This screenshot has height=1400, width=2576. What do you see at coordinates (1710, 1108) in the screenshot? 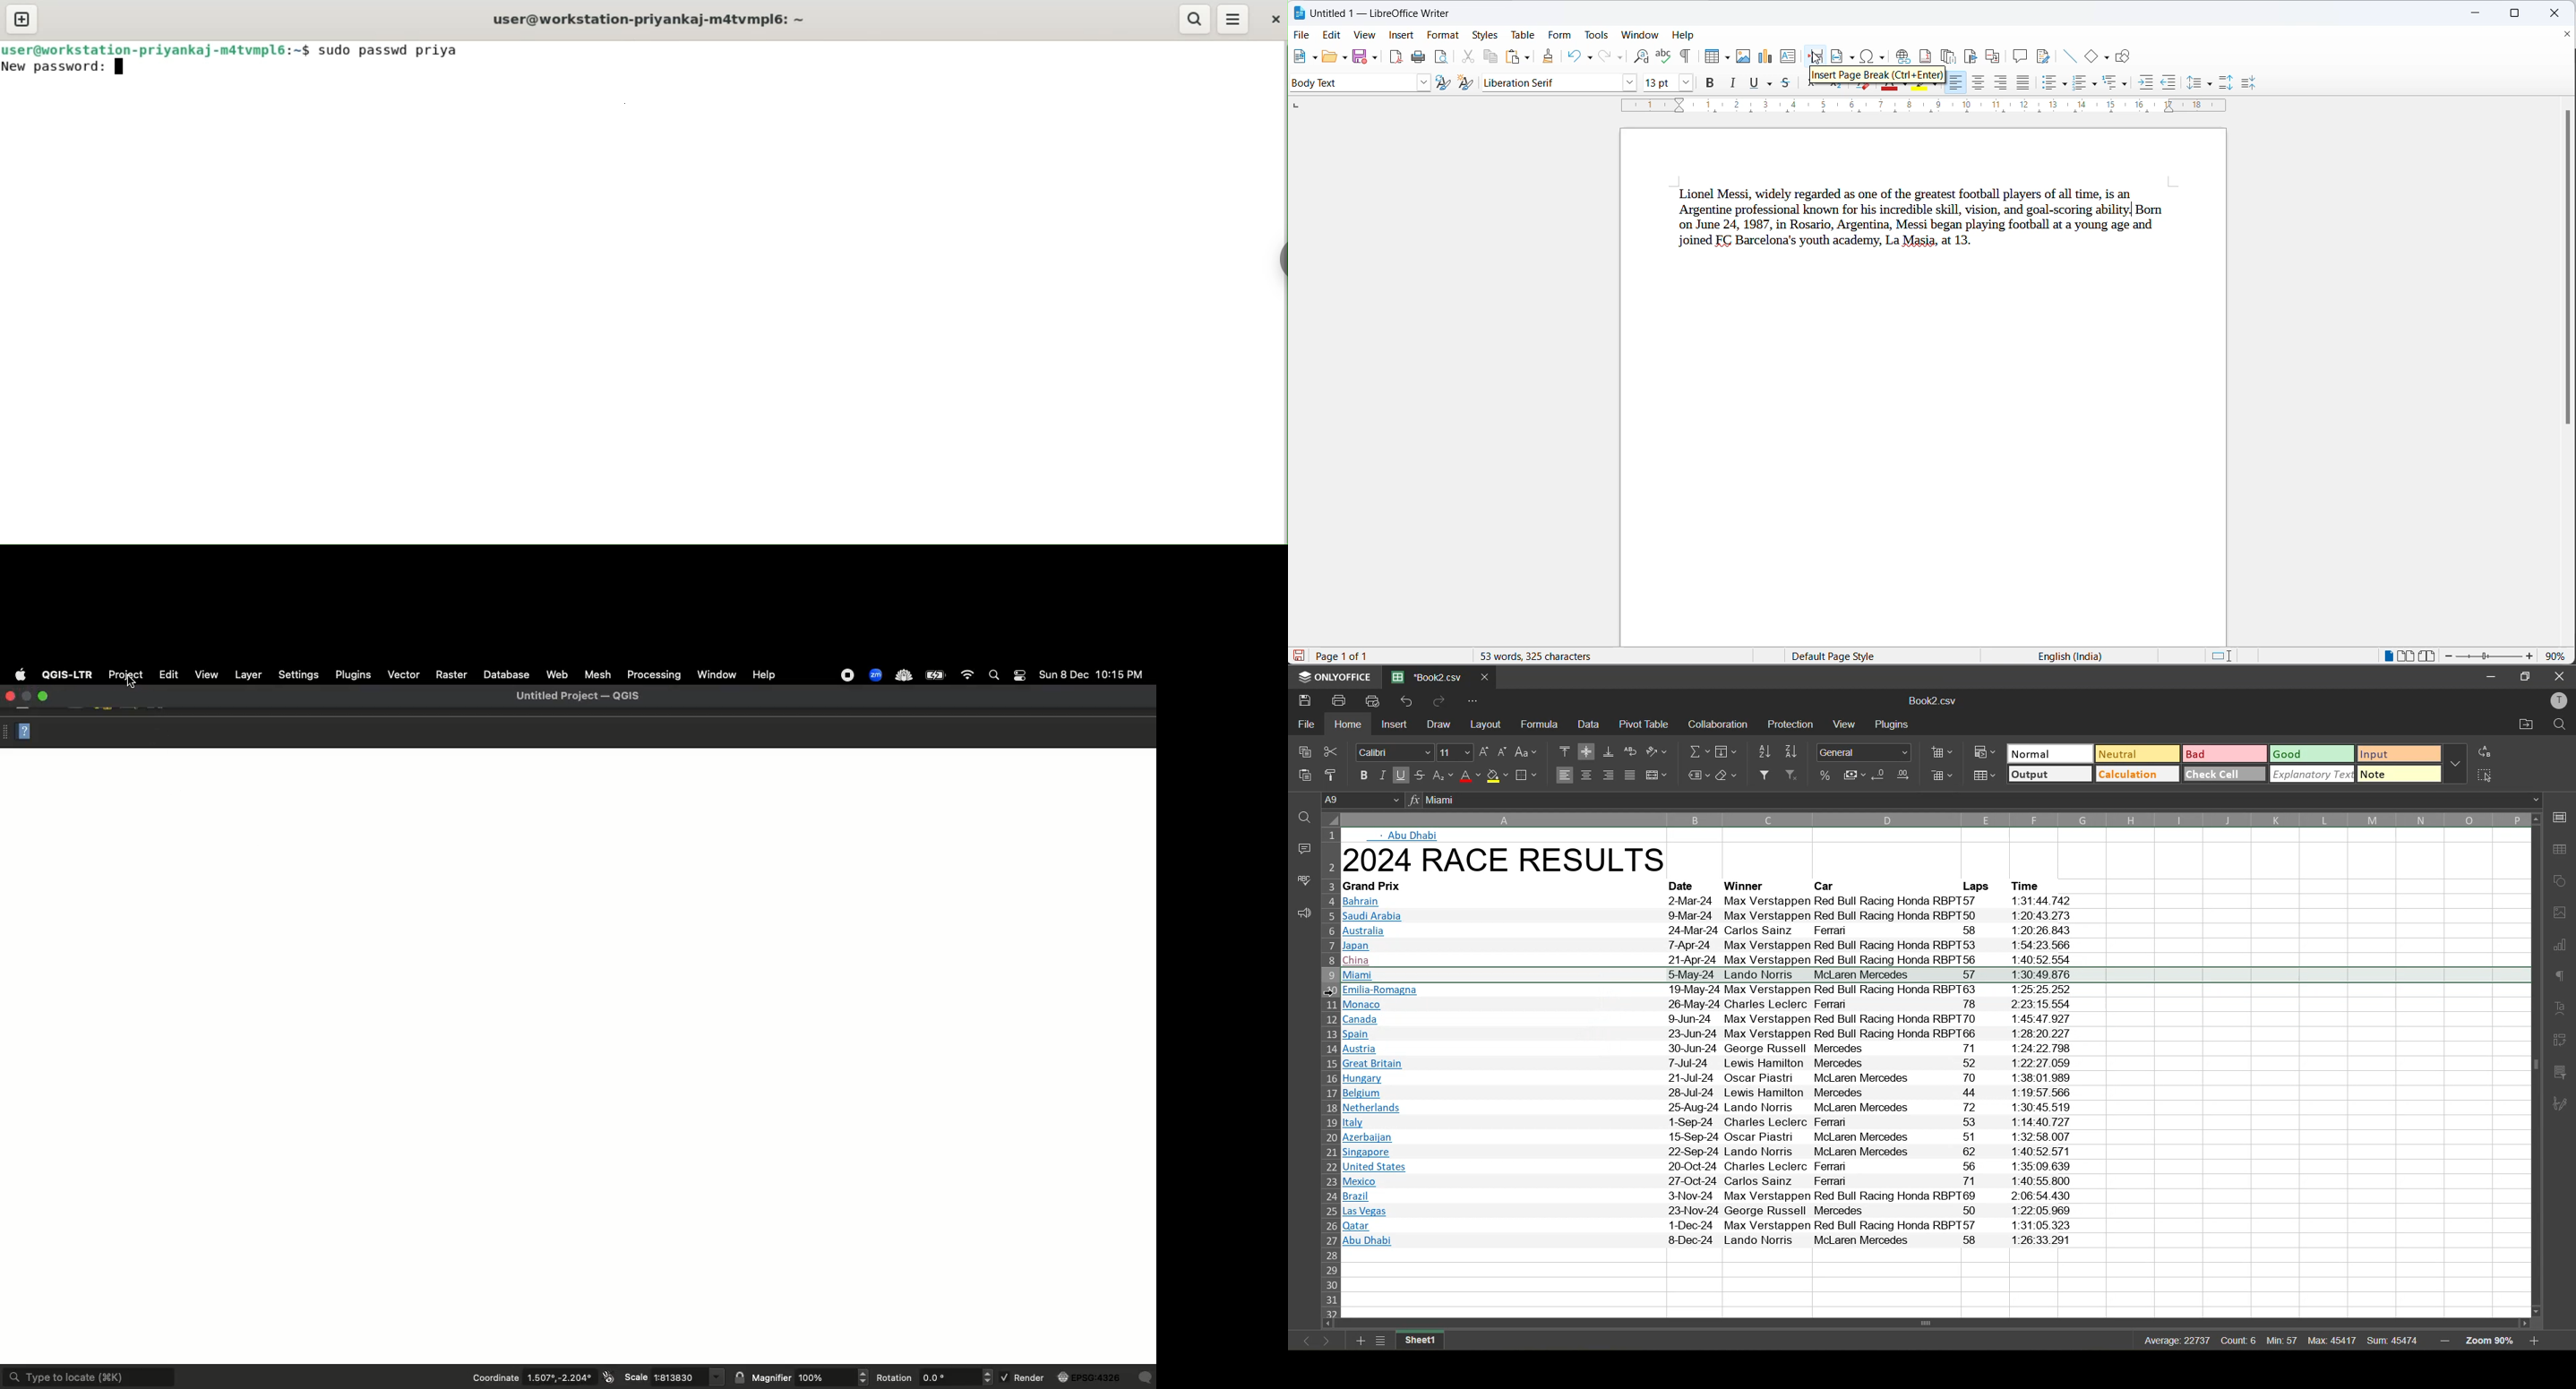
I see `INetherlands 25-Aug-24 Lando Norris McLaren Mercedes 72 1:30:45.519` at bounding box center [1710, 1108].